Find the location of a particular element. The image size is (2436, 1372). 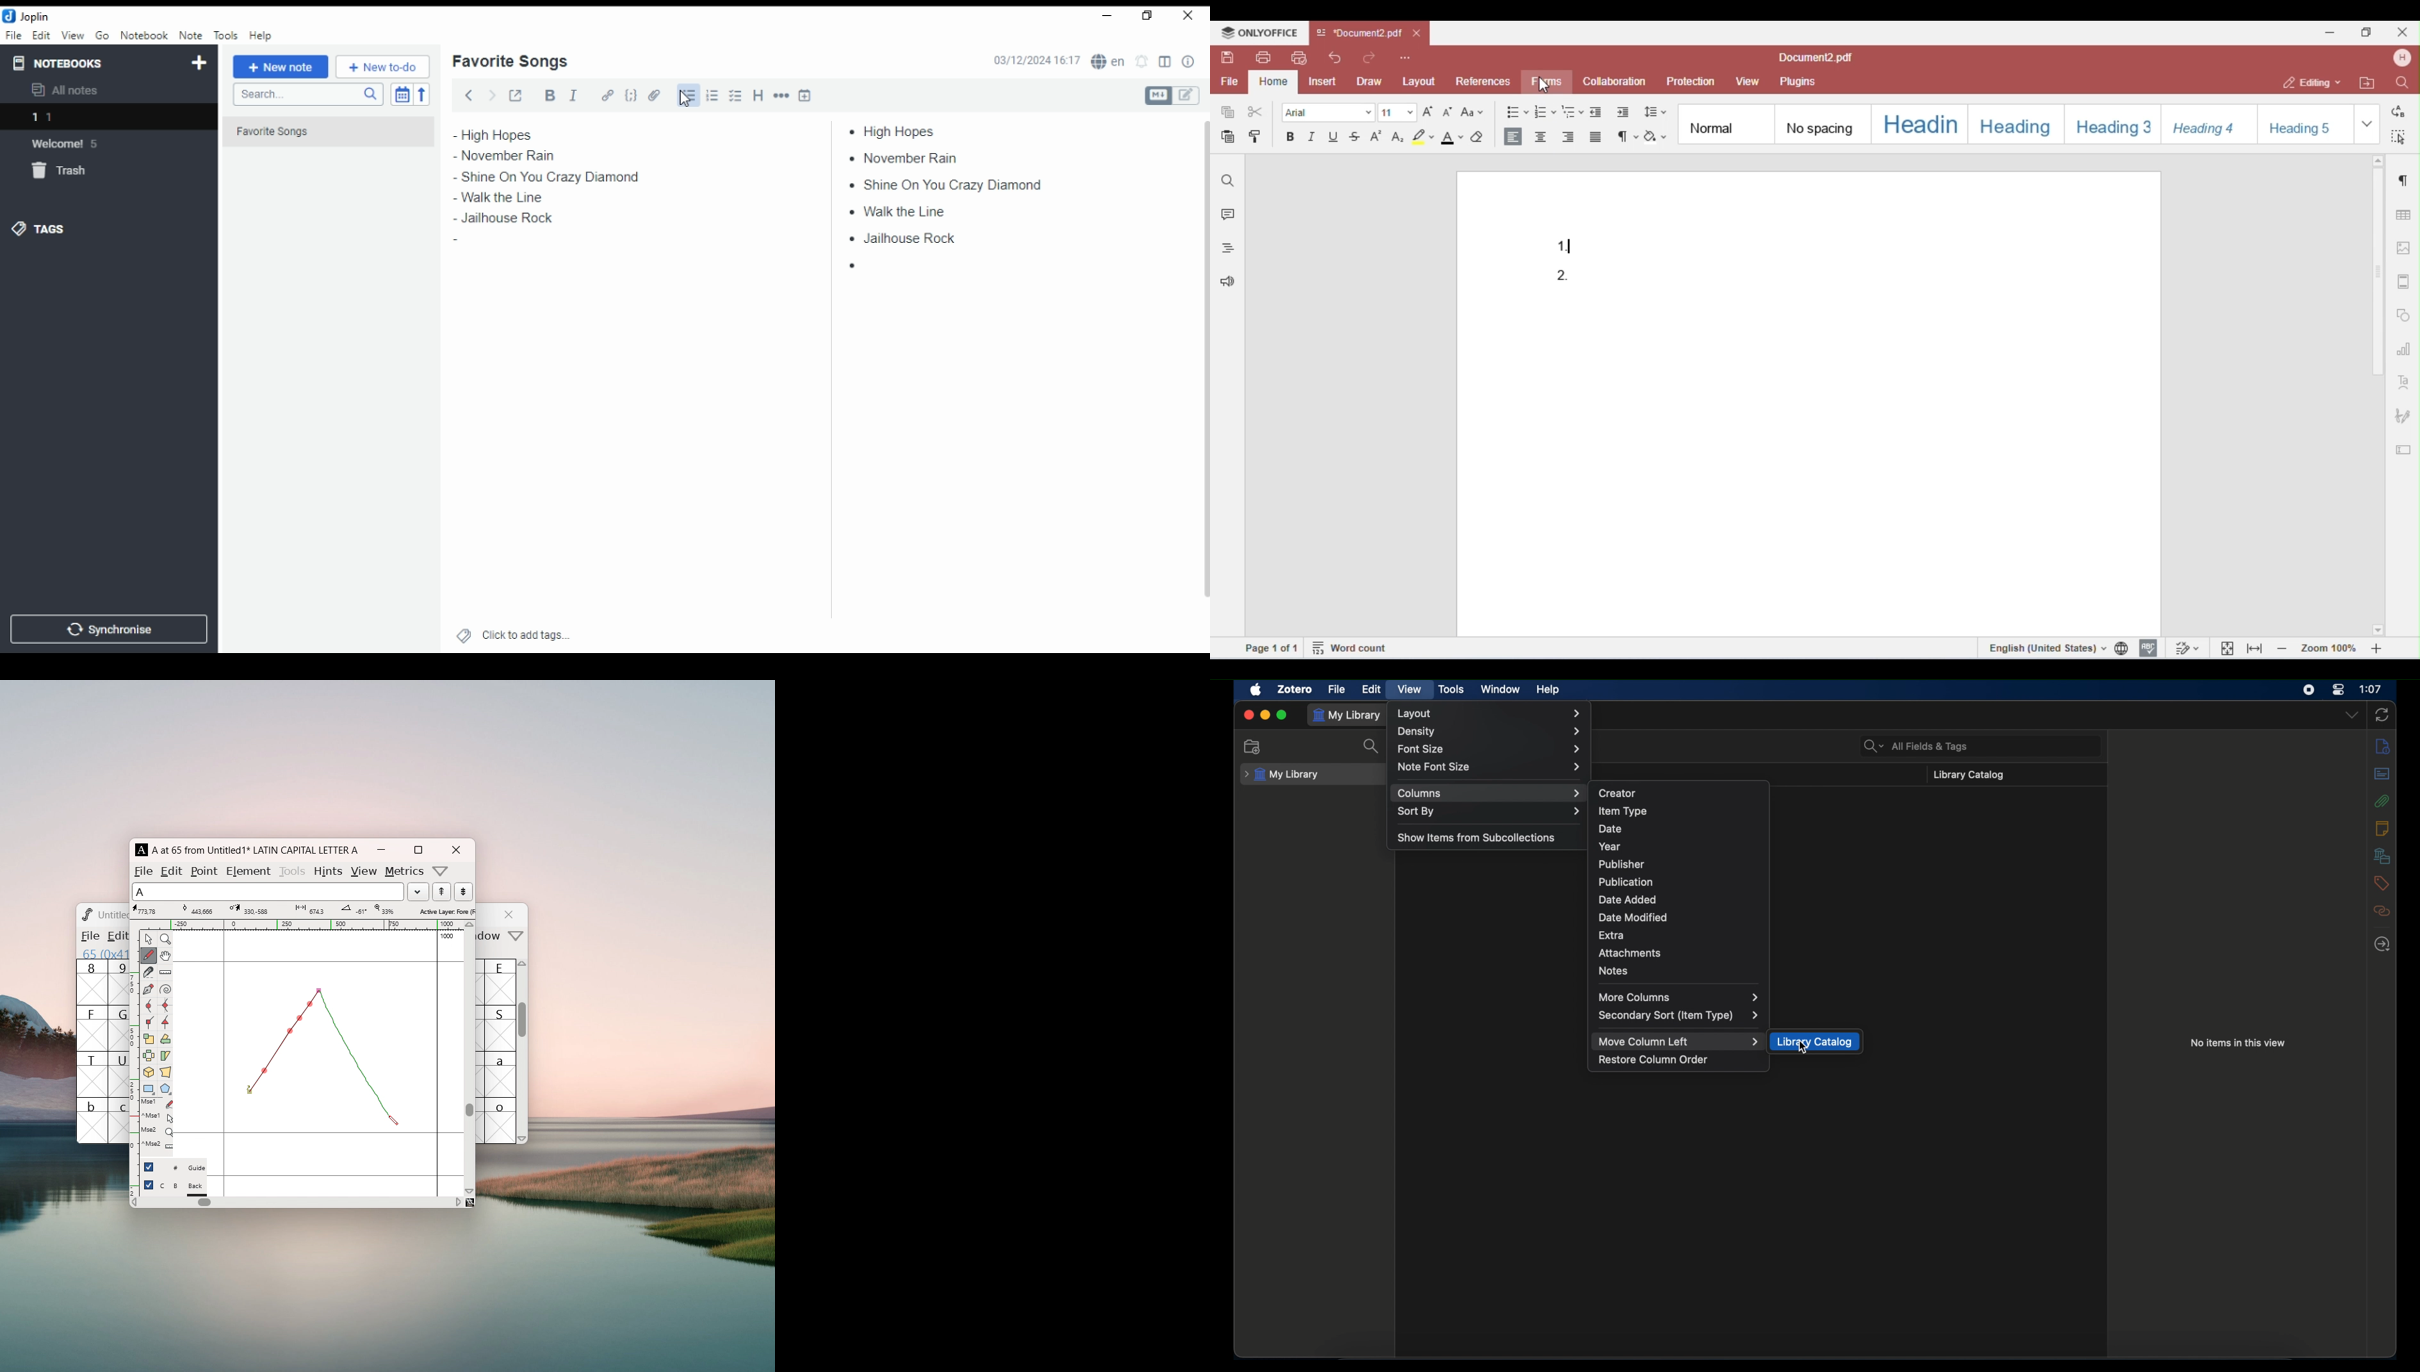

walk ta line is located at coordinates (492, 199).